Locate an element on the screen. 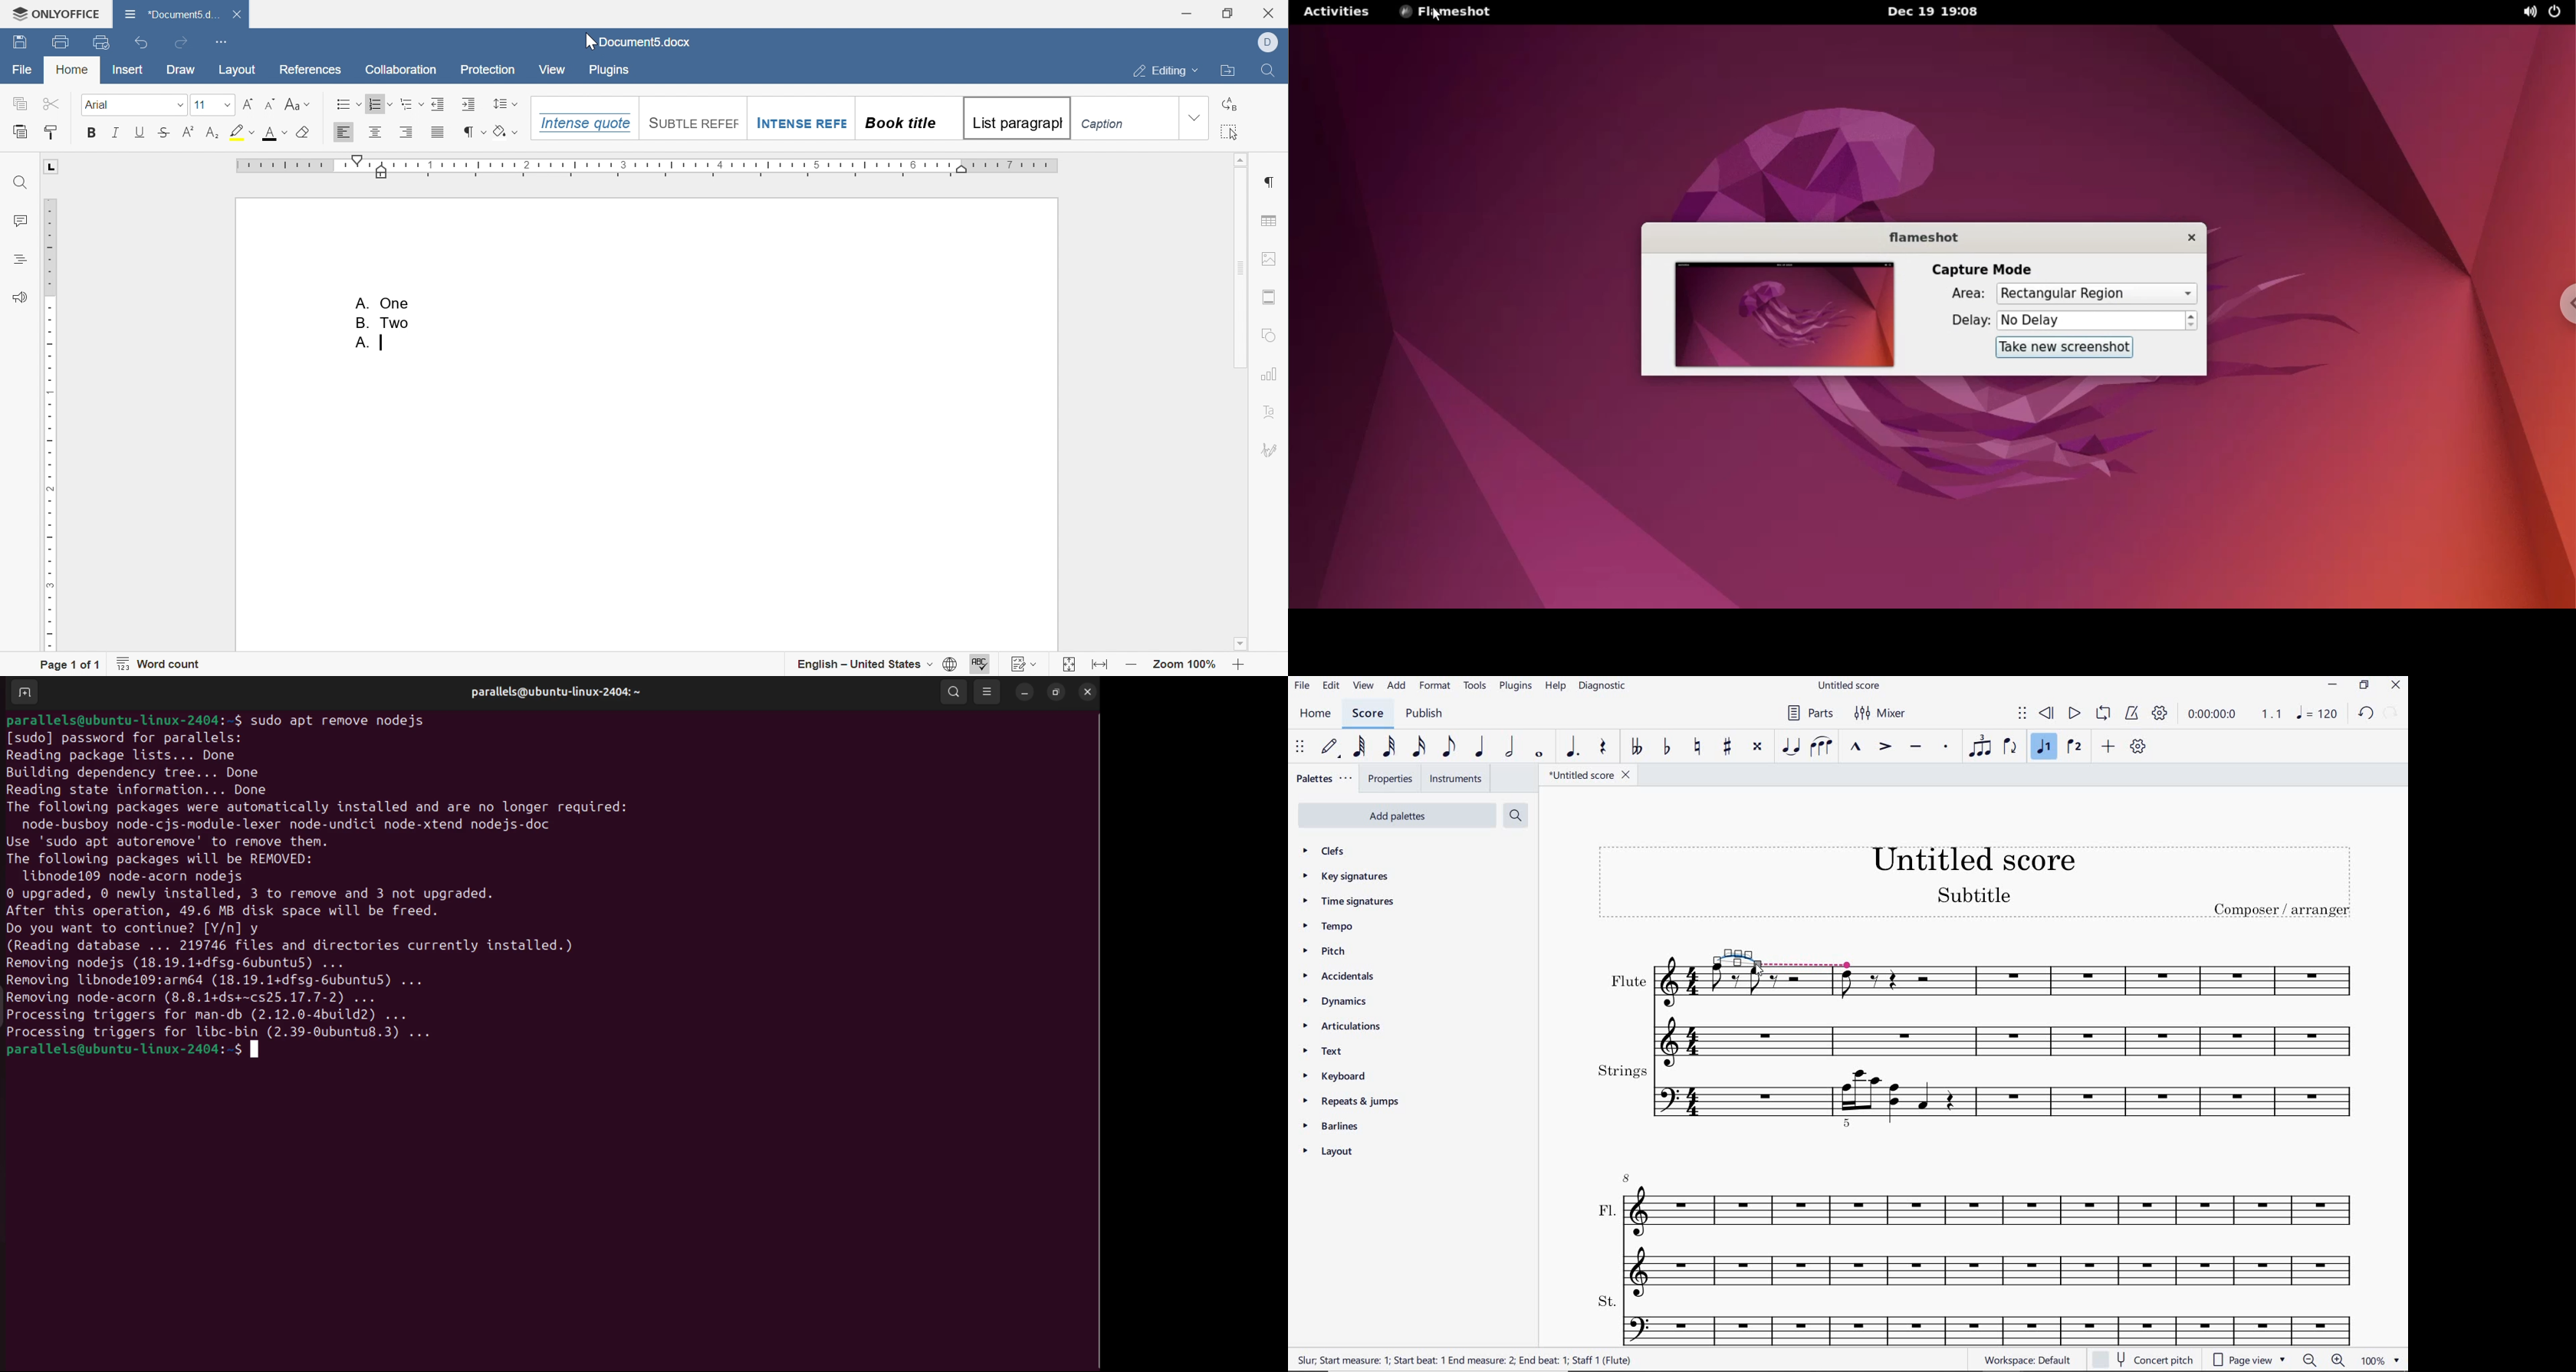 The width and height of the screenshot is (2576, 1372). Close is located at coordinates (237, 15).